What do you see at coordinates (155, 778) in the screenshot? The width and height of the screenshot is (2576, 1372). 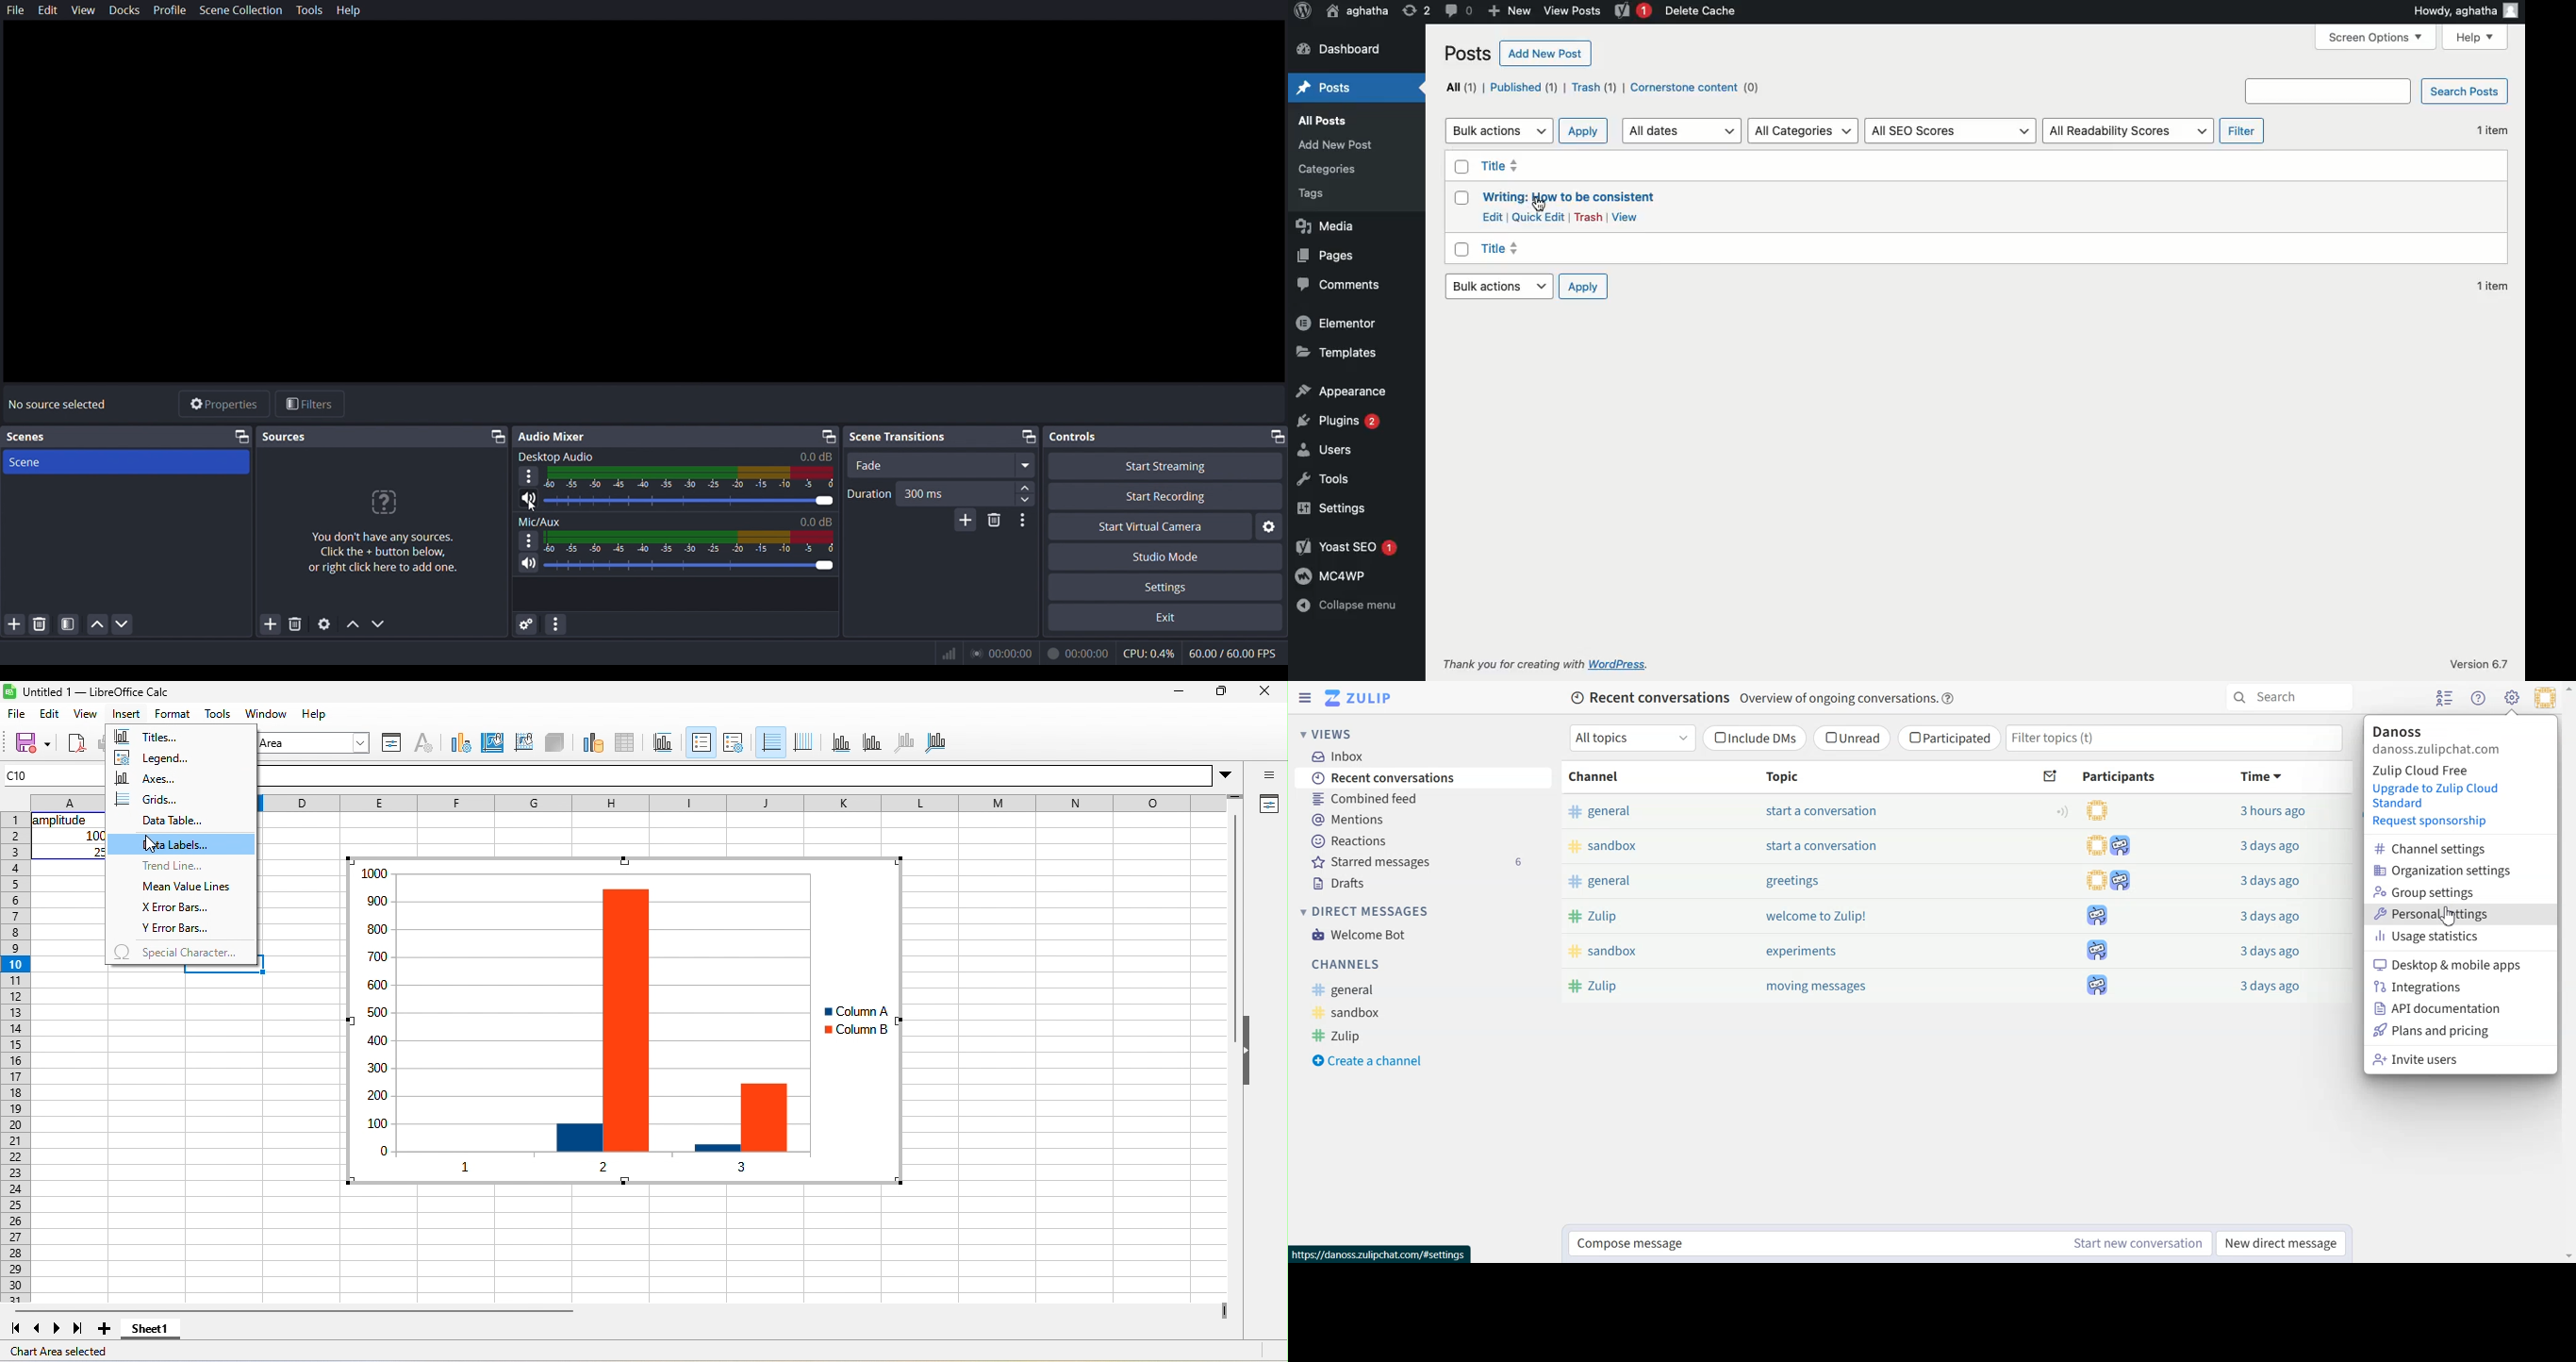 I see `axes` at bounding box center [155, 778].